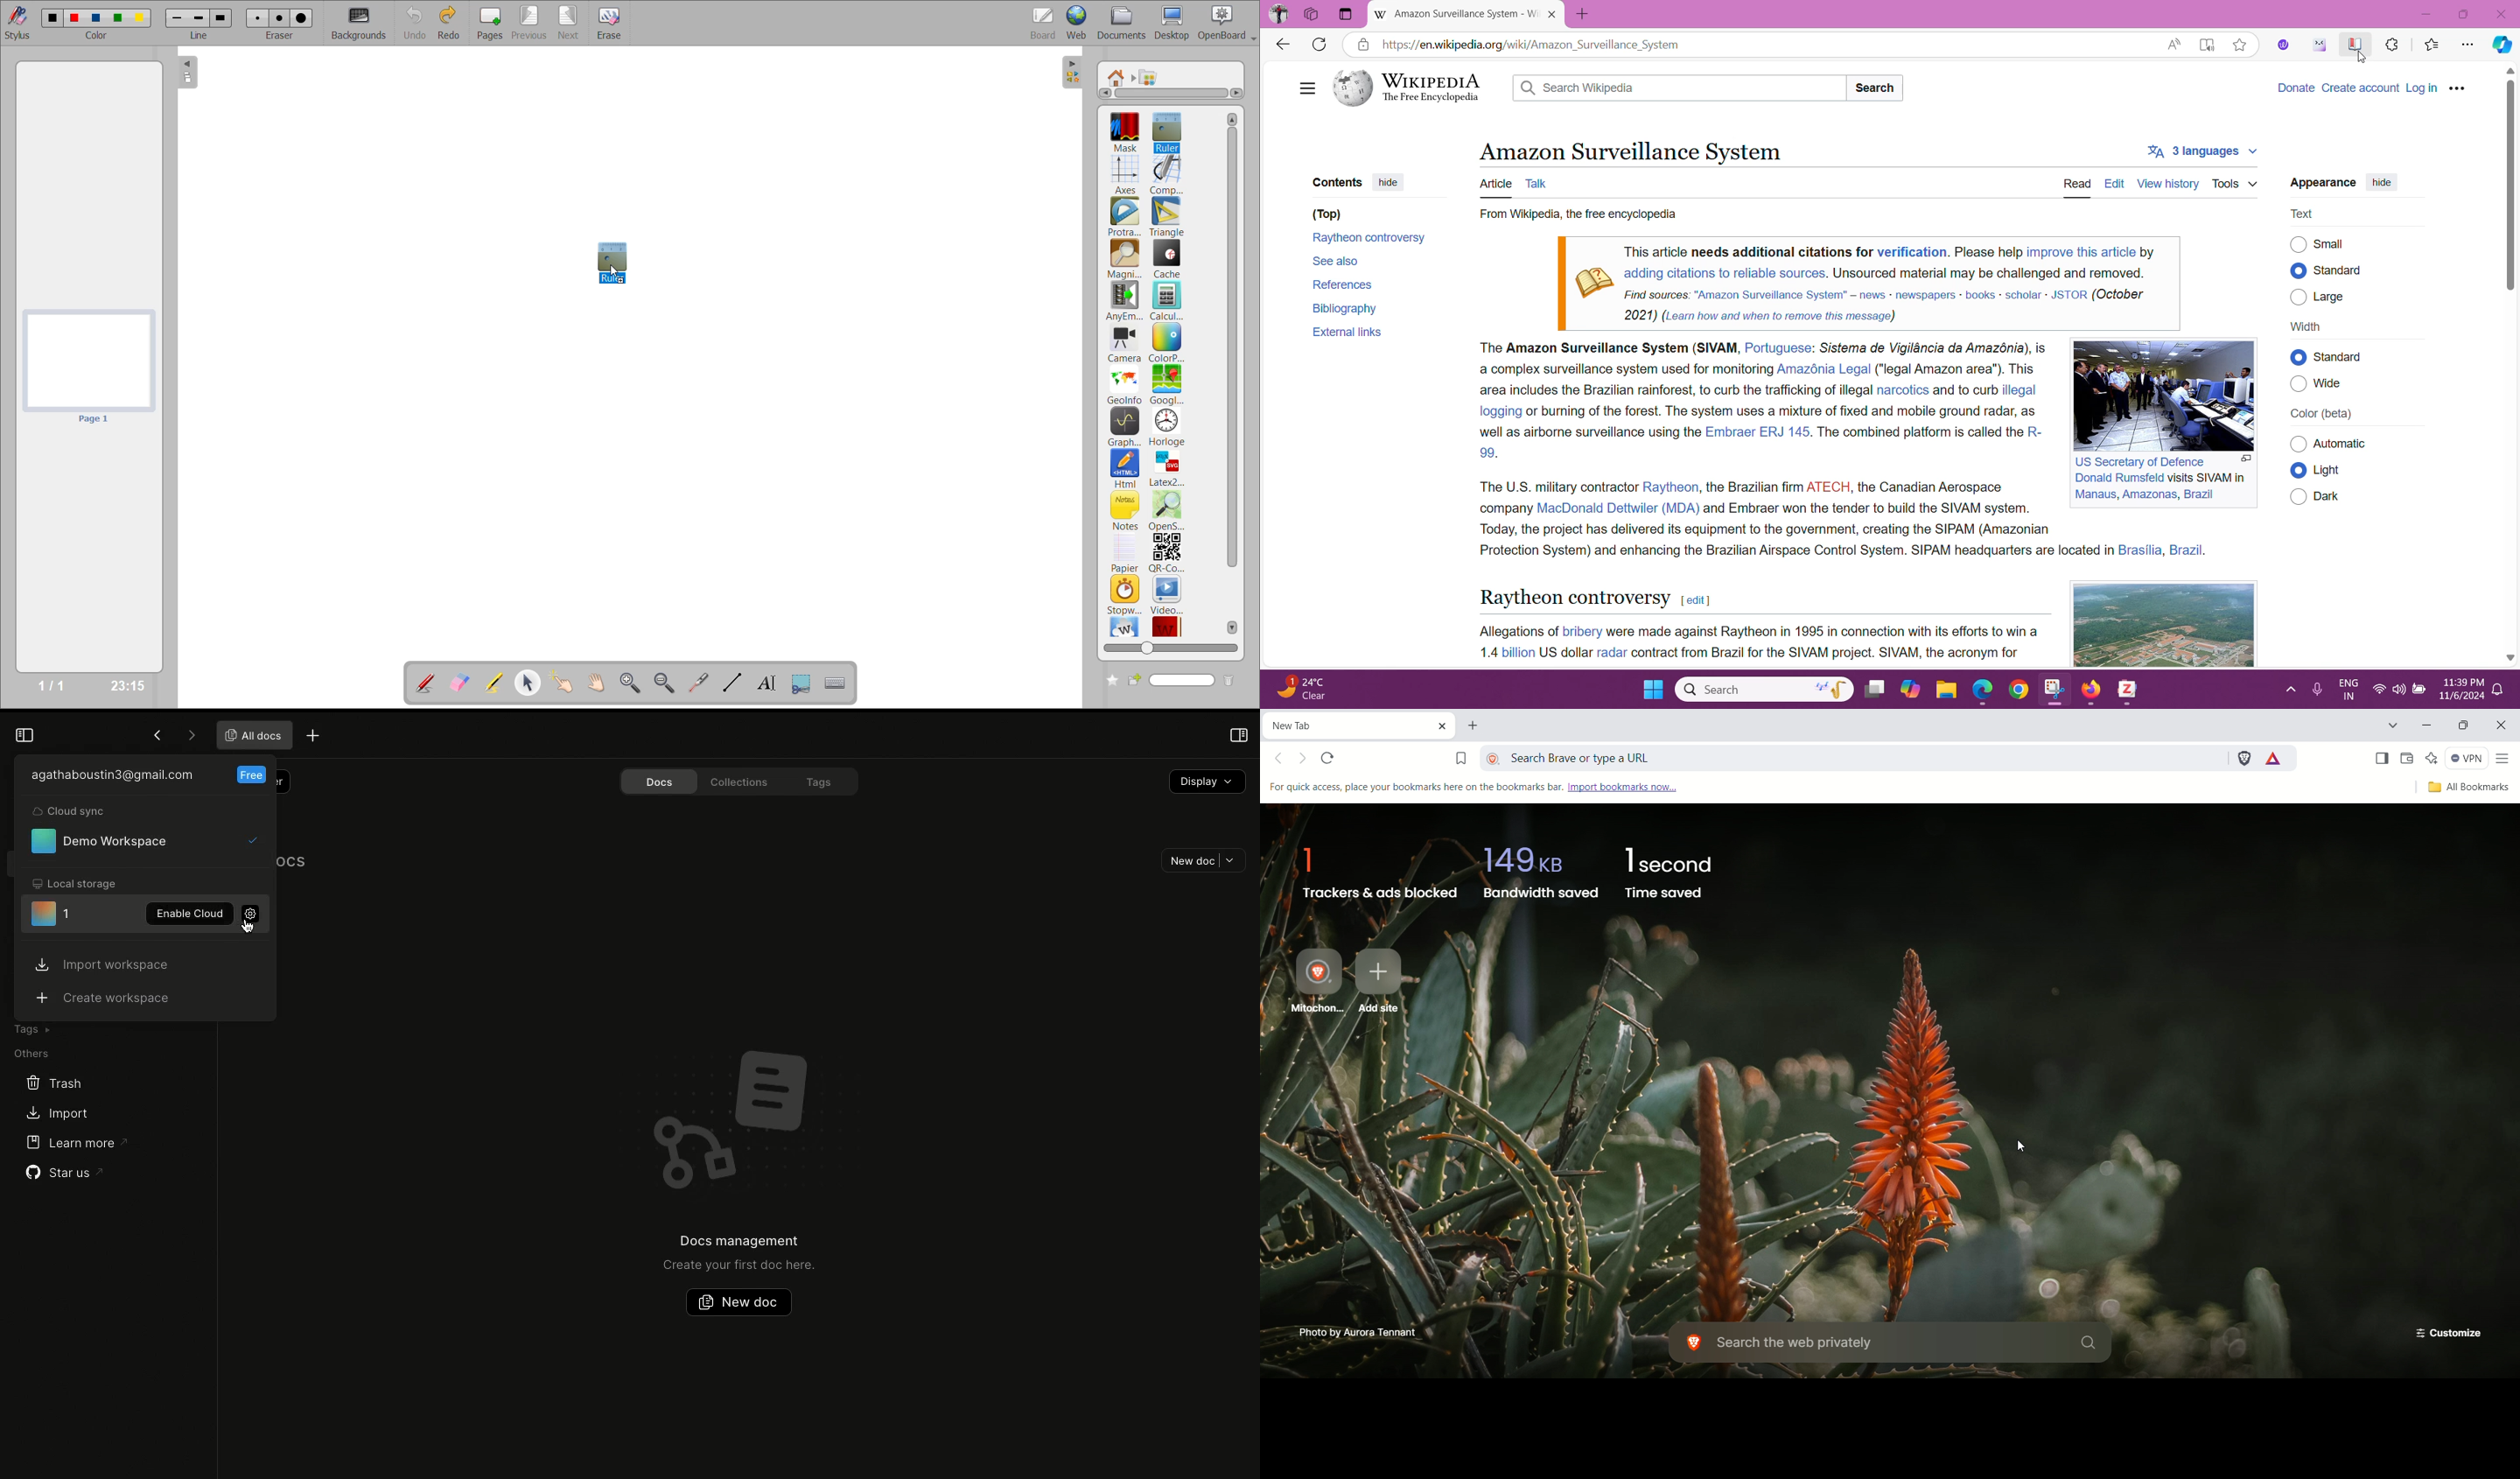  Describe the element at coordinates (1279, 14) in the screenshot. I see `profile` at that location.